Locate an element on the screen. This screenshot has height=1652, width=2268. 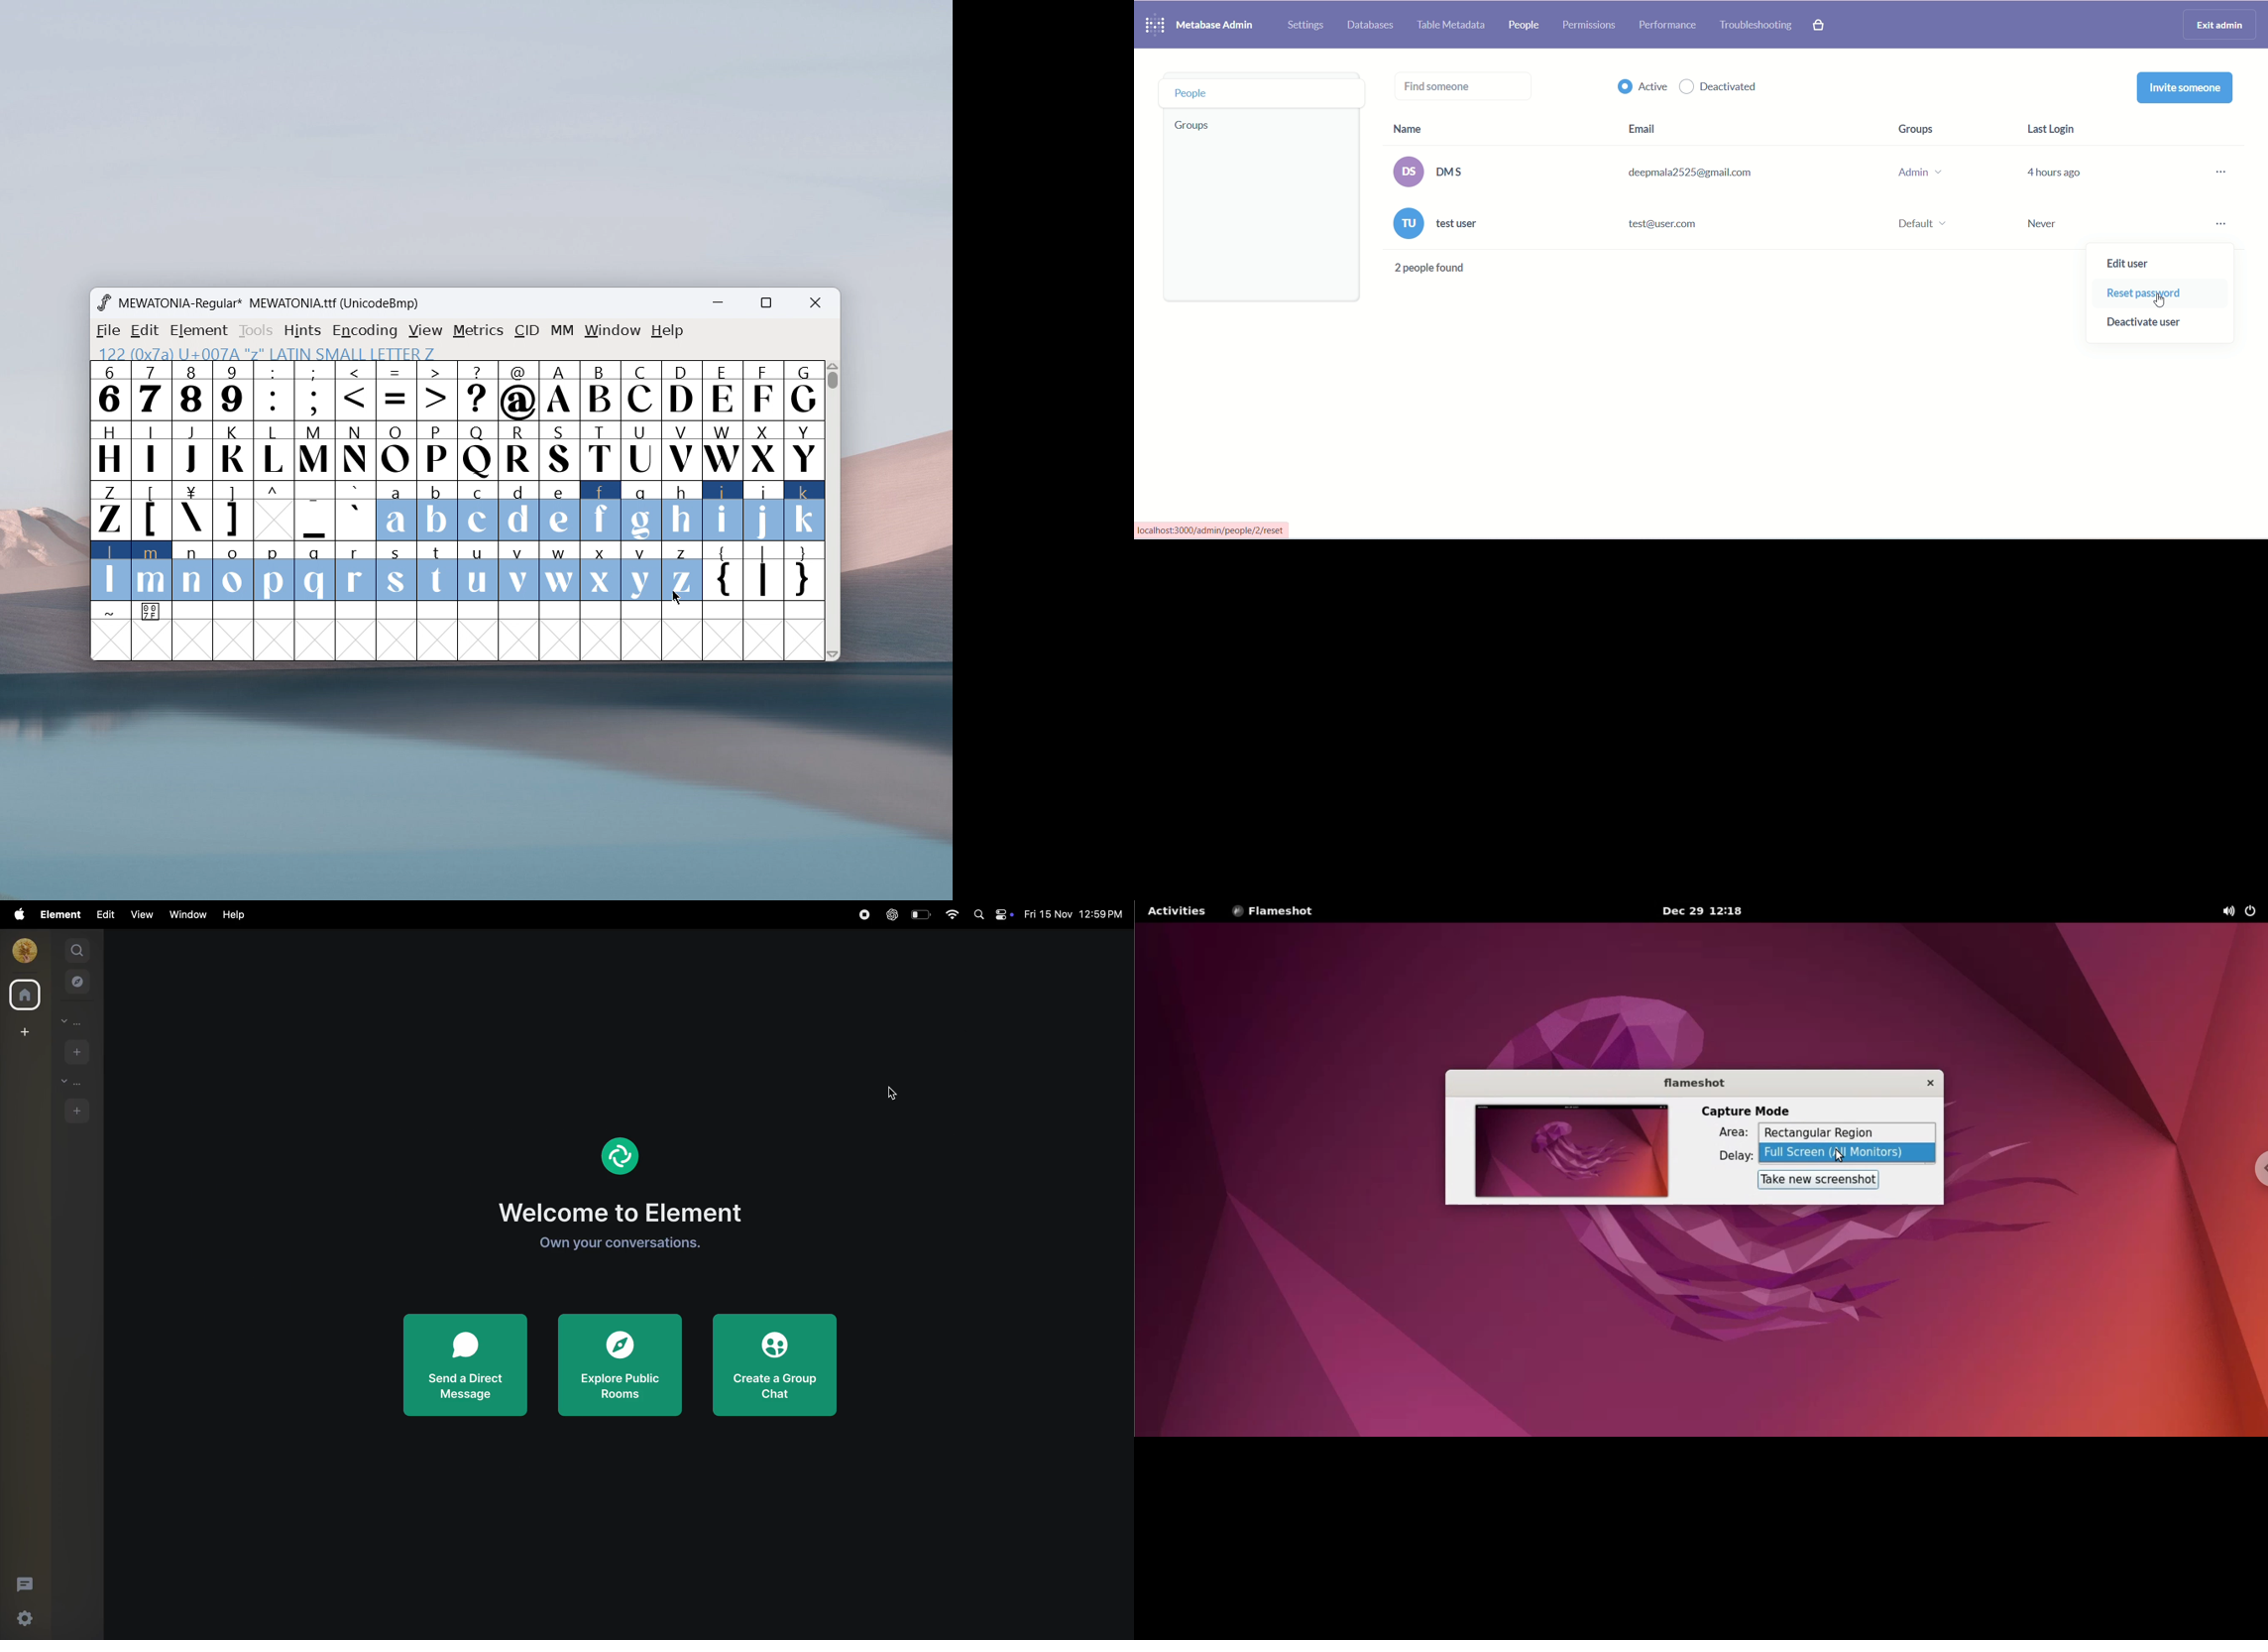
active is located at coordinates (1643, 89).